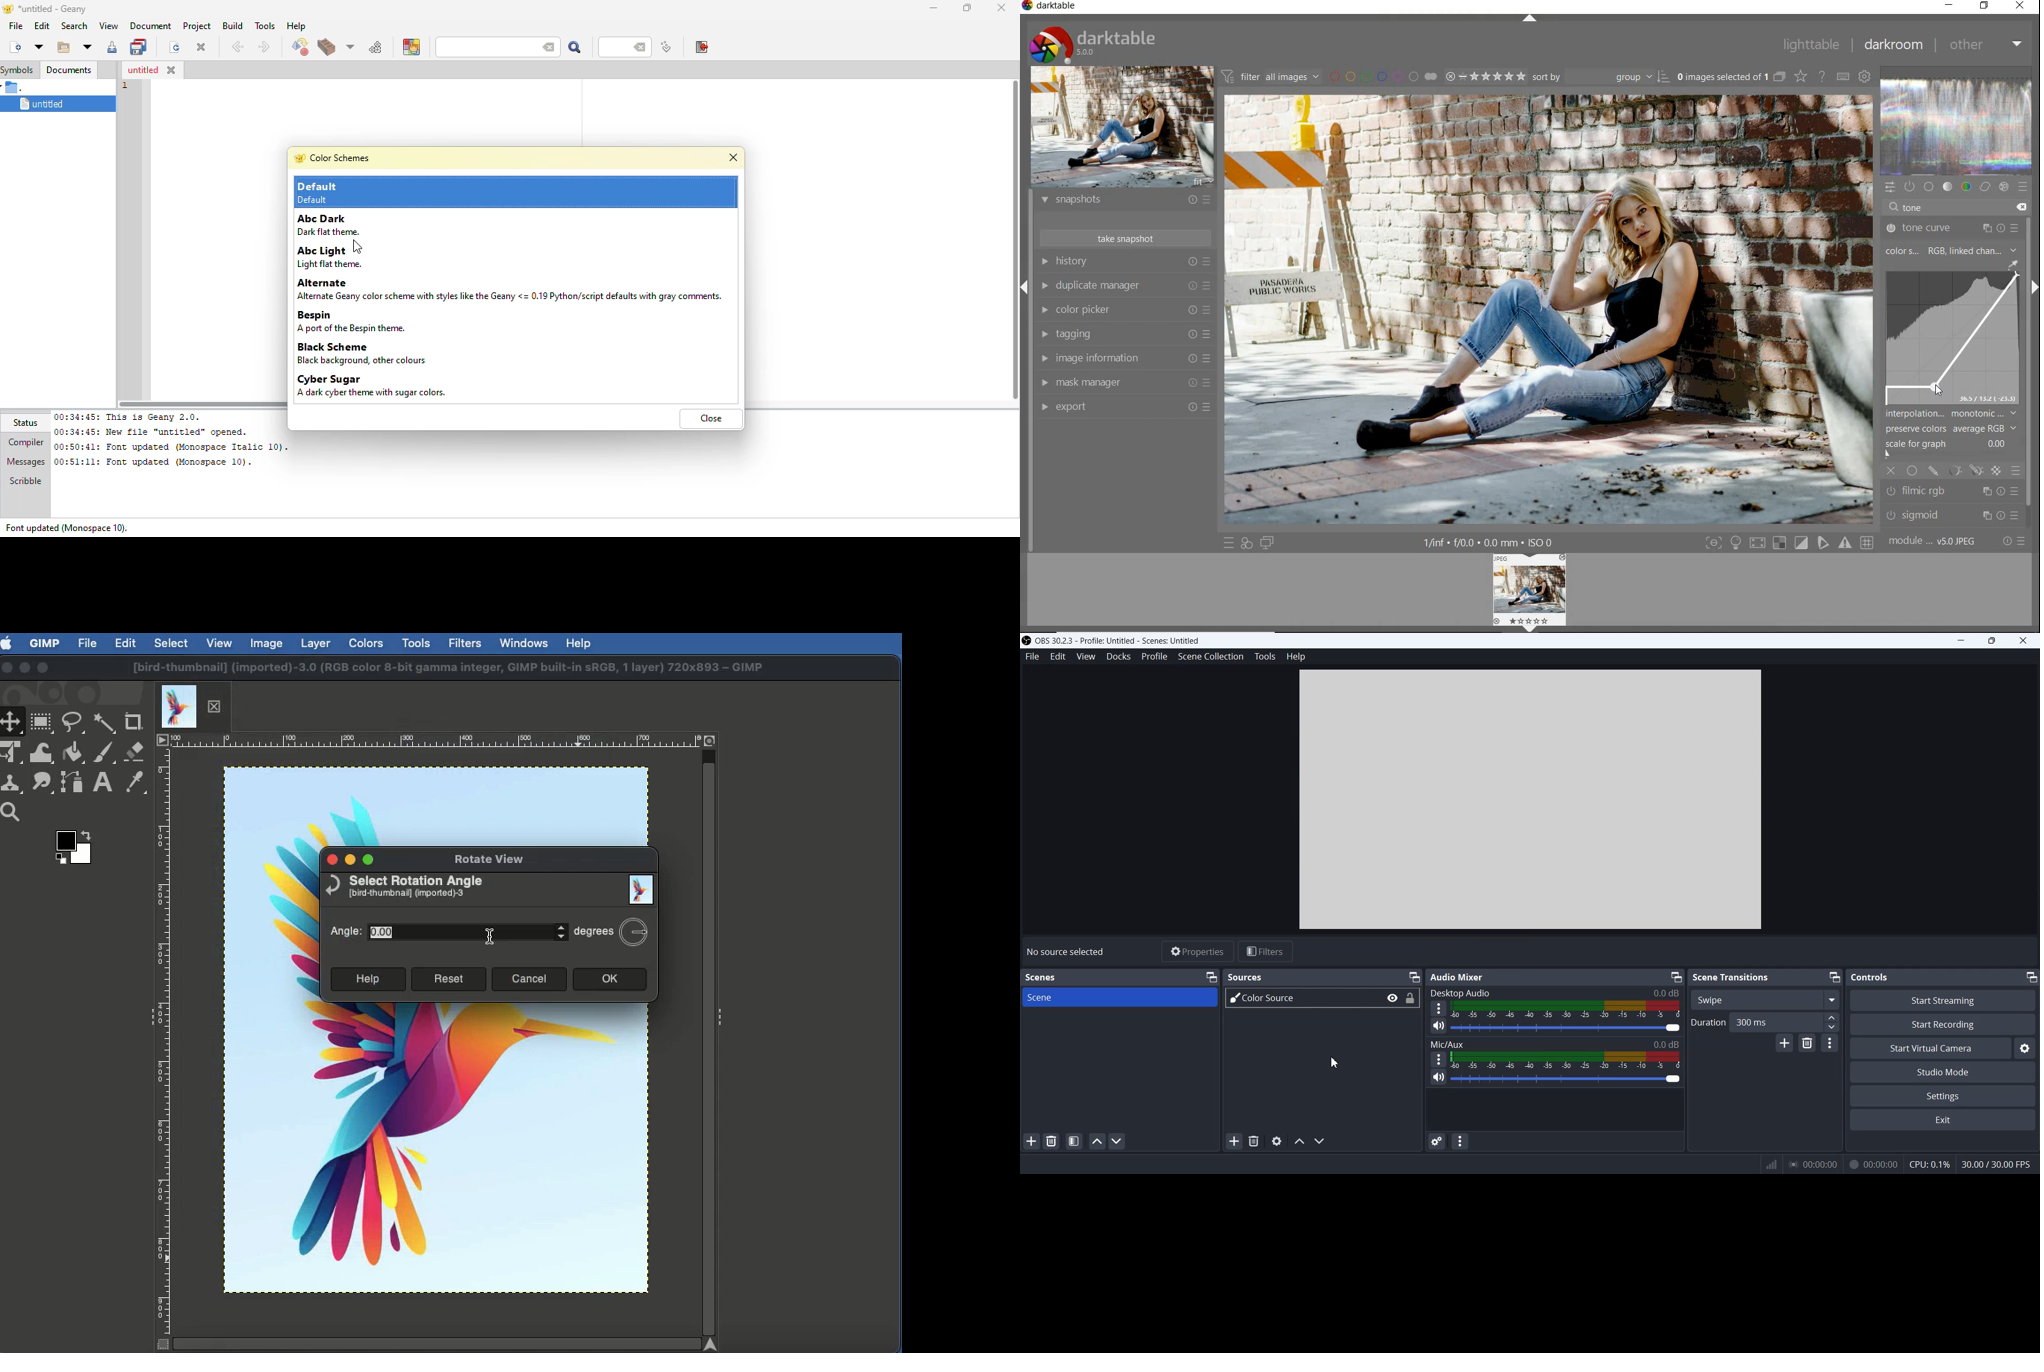 This screenshot has height=1372, width=2044. What do you see at coordinates (1834, 978) in the screenshot?
I see `Minimize` at bounding box center [1834, 978].